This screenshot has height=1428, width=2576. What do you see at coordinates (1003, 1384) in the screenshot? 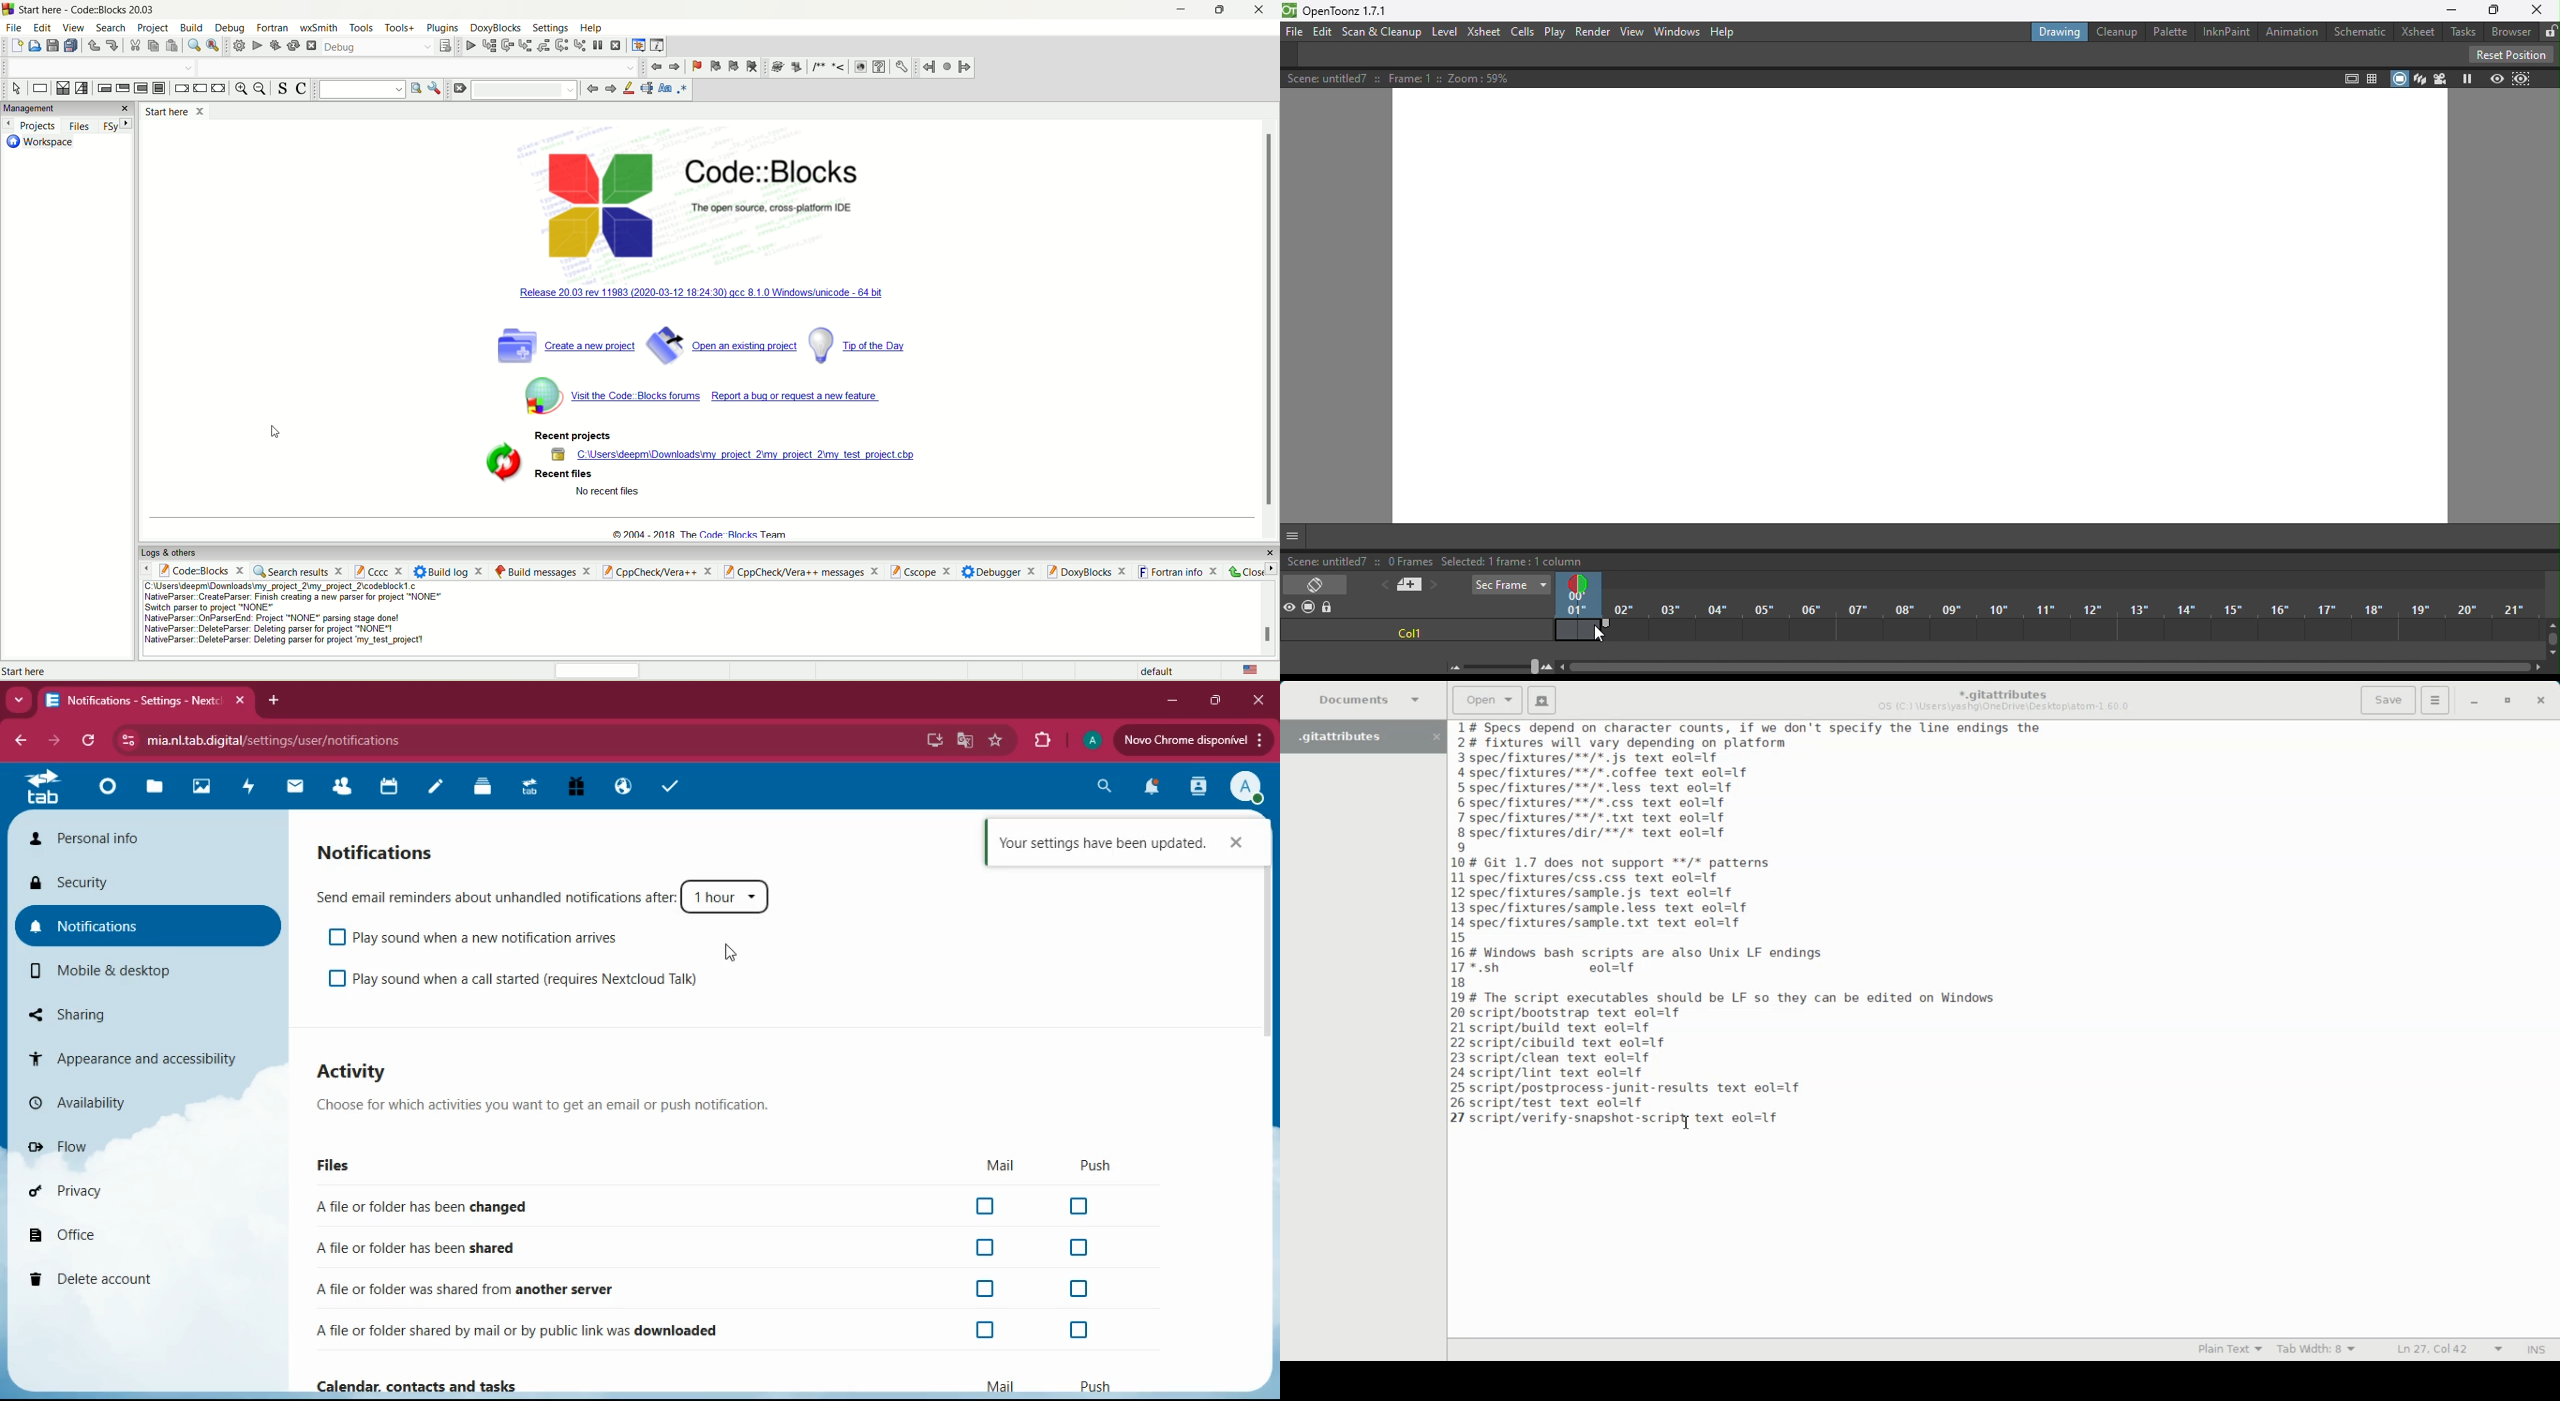
I see `mail` at bounding box center [1003, 1384].